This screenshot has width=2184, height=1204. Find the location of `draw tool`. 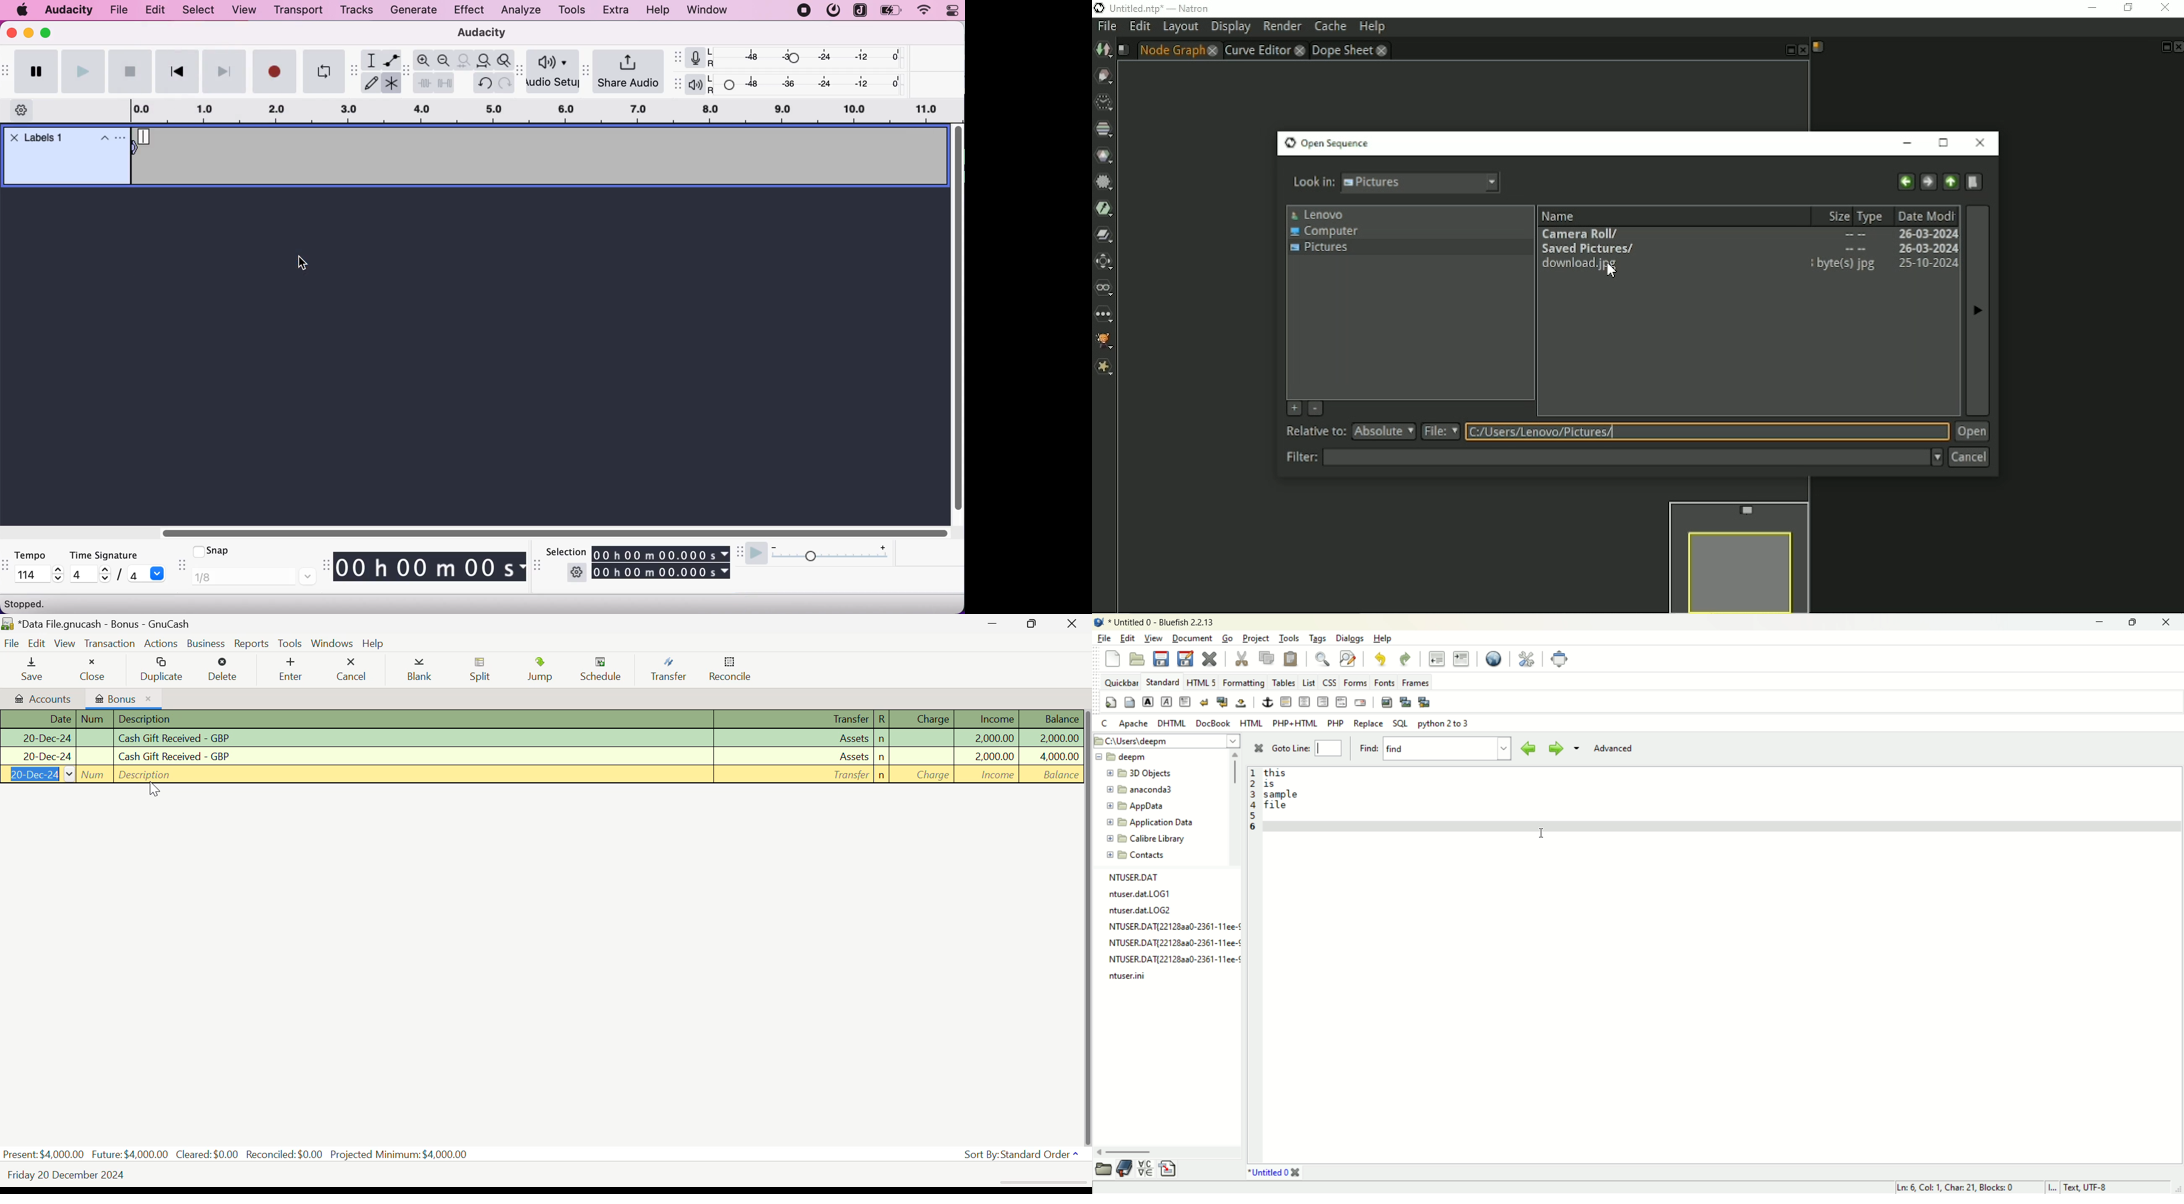

draw tool is located at coordinates (371, 84).